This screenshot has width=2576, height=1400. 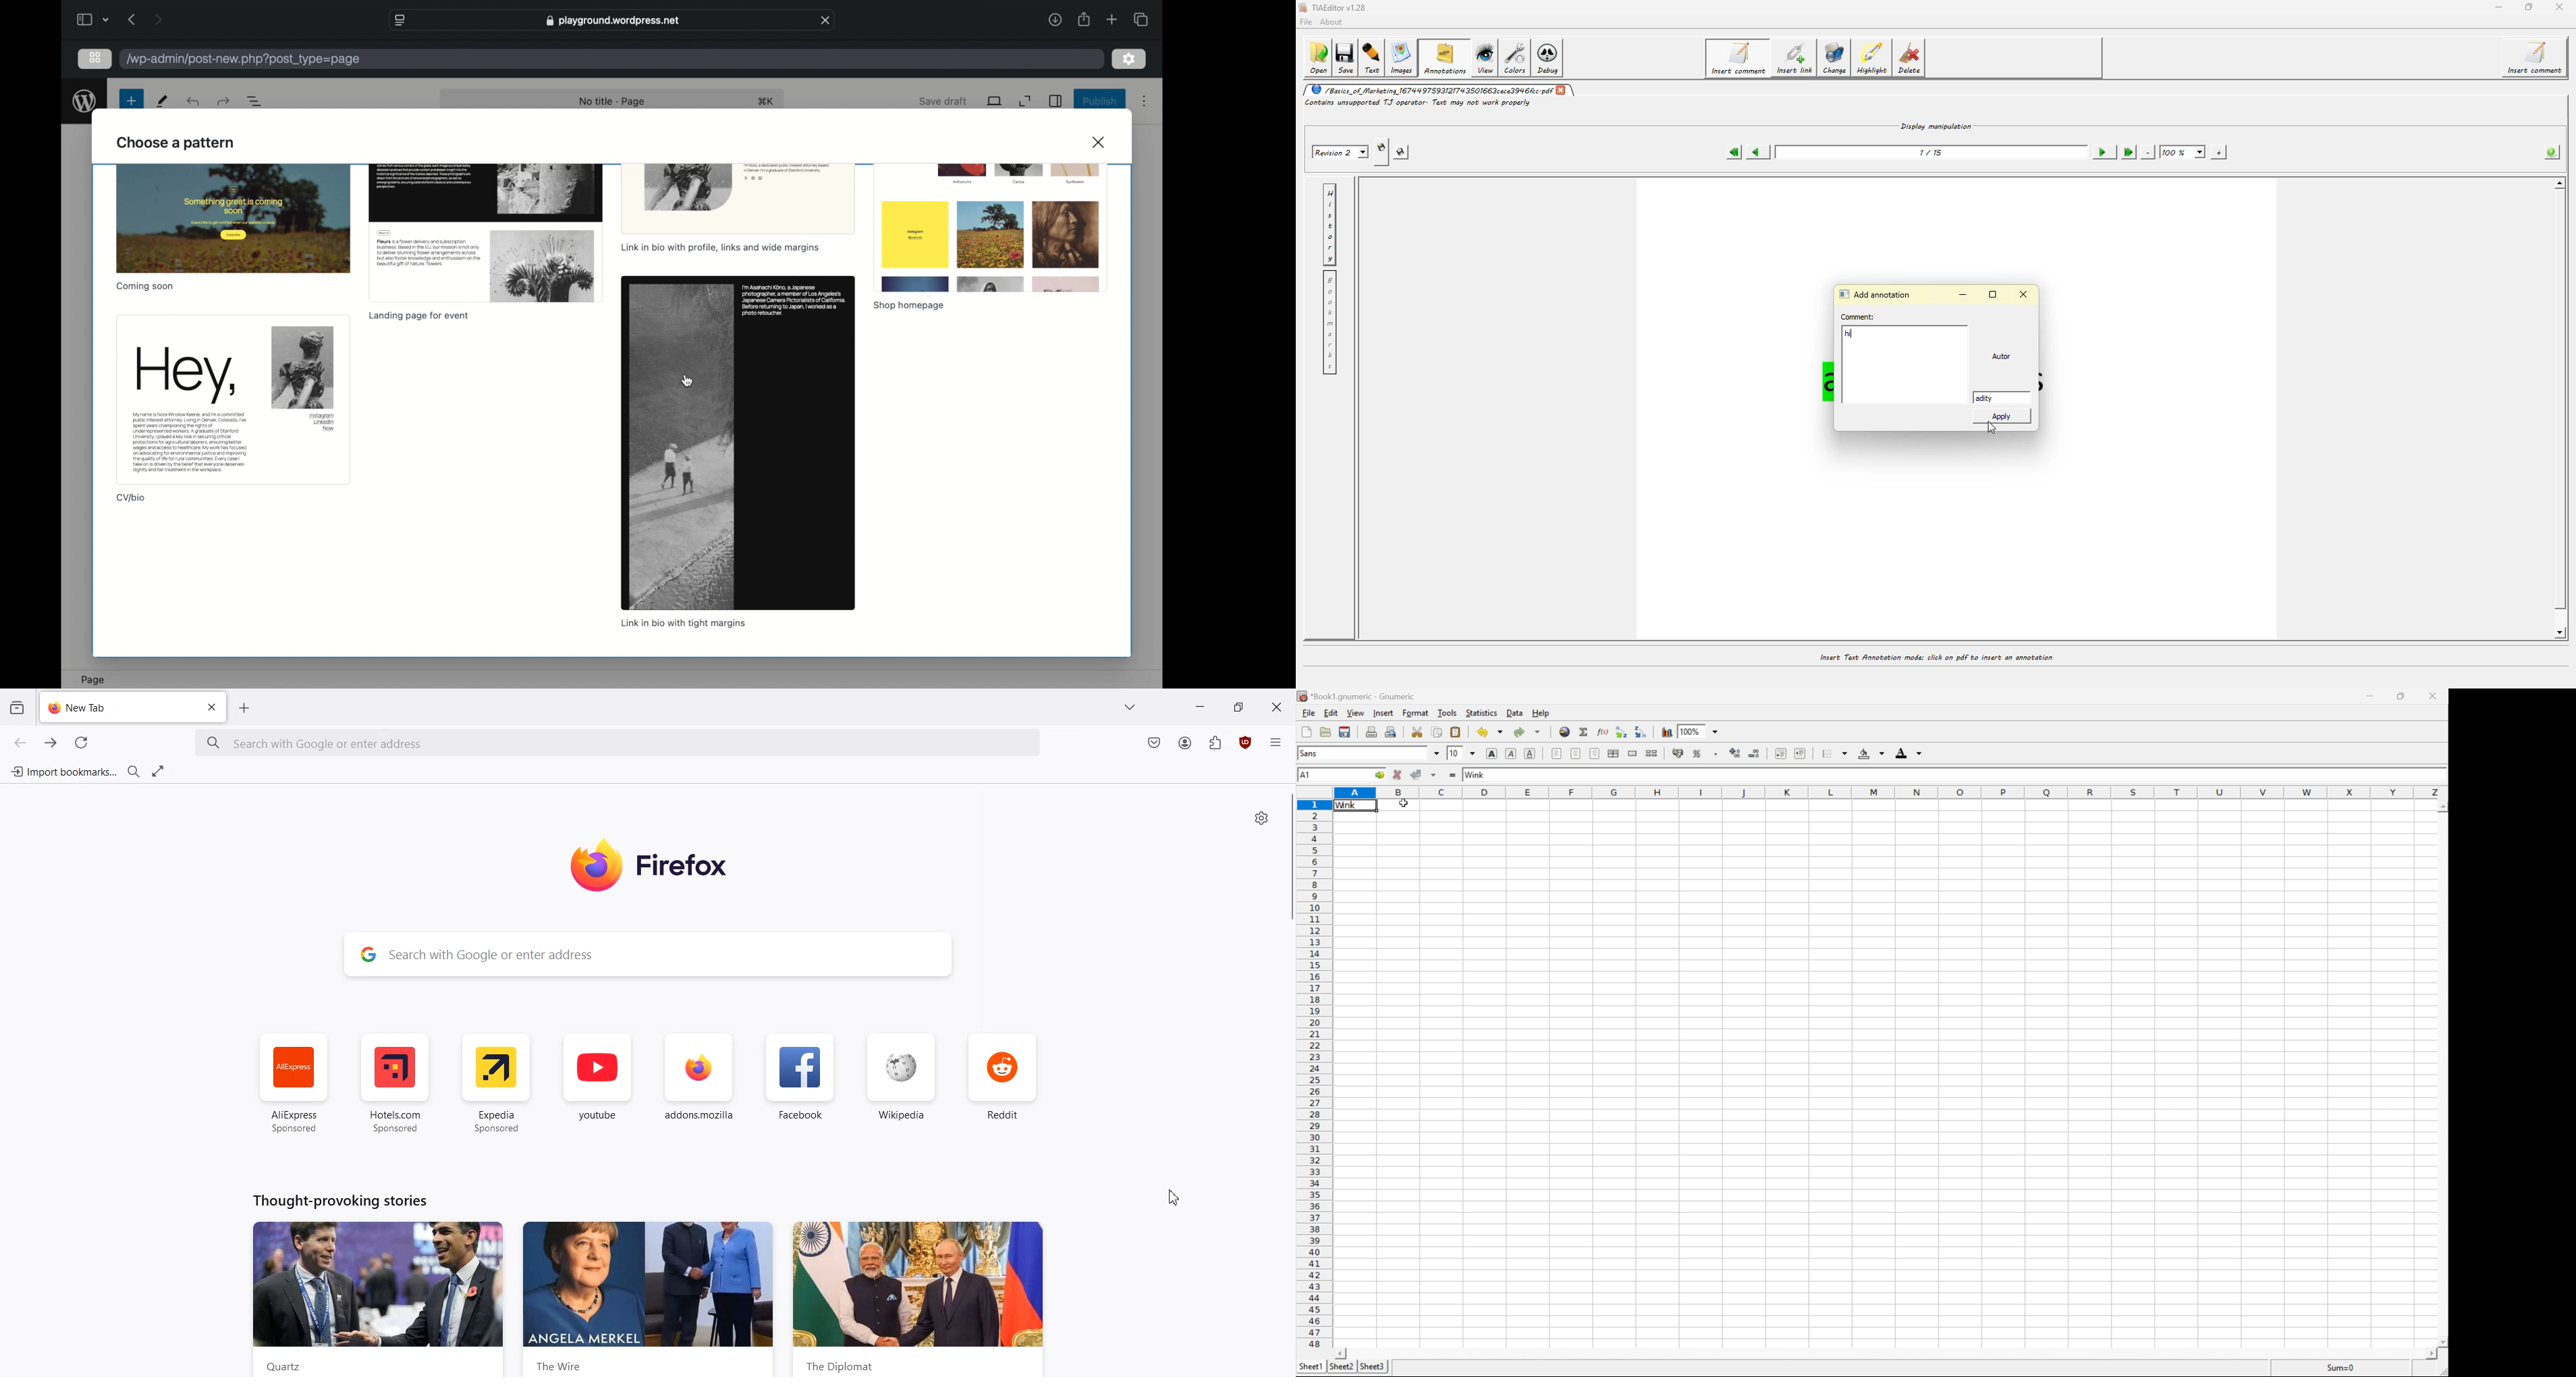 I want to click on center horizontally, so click(x=1577, y=753).